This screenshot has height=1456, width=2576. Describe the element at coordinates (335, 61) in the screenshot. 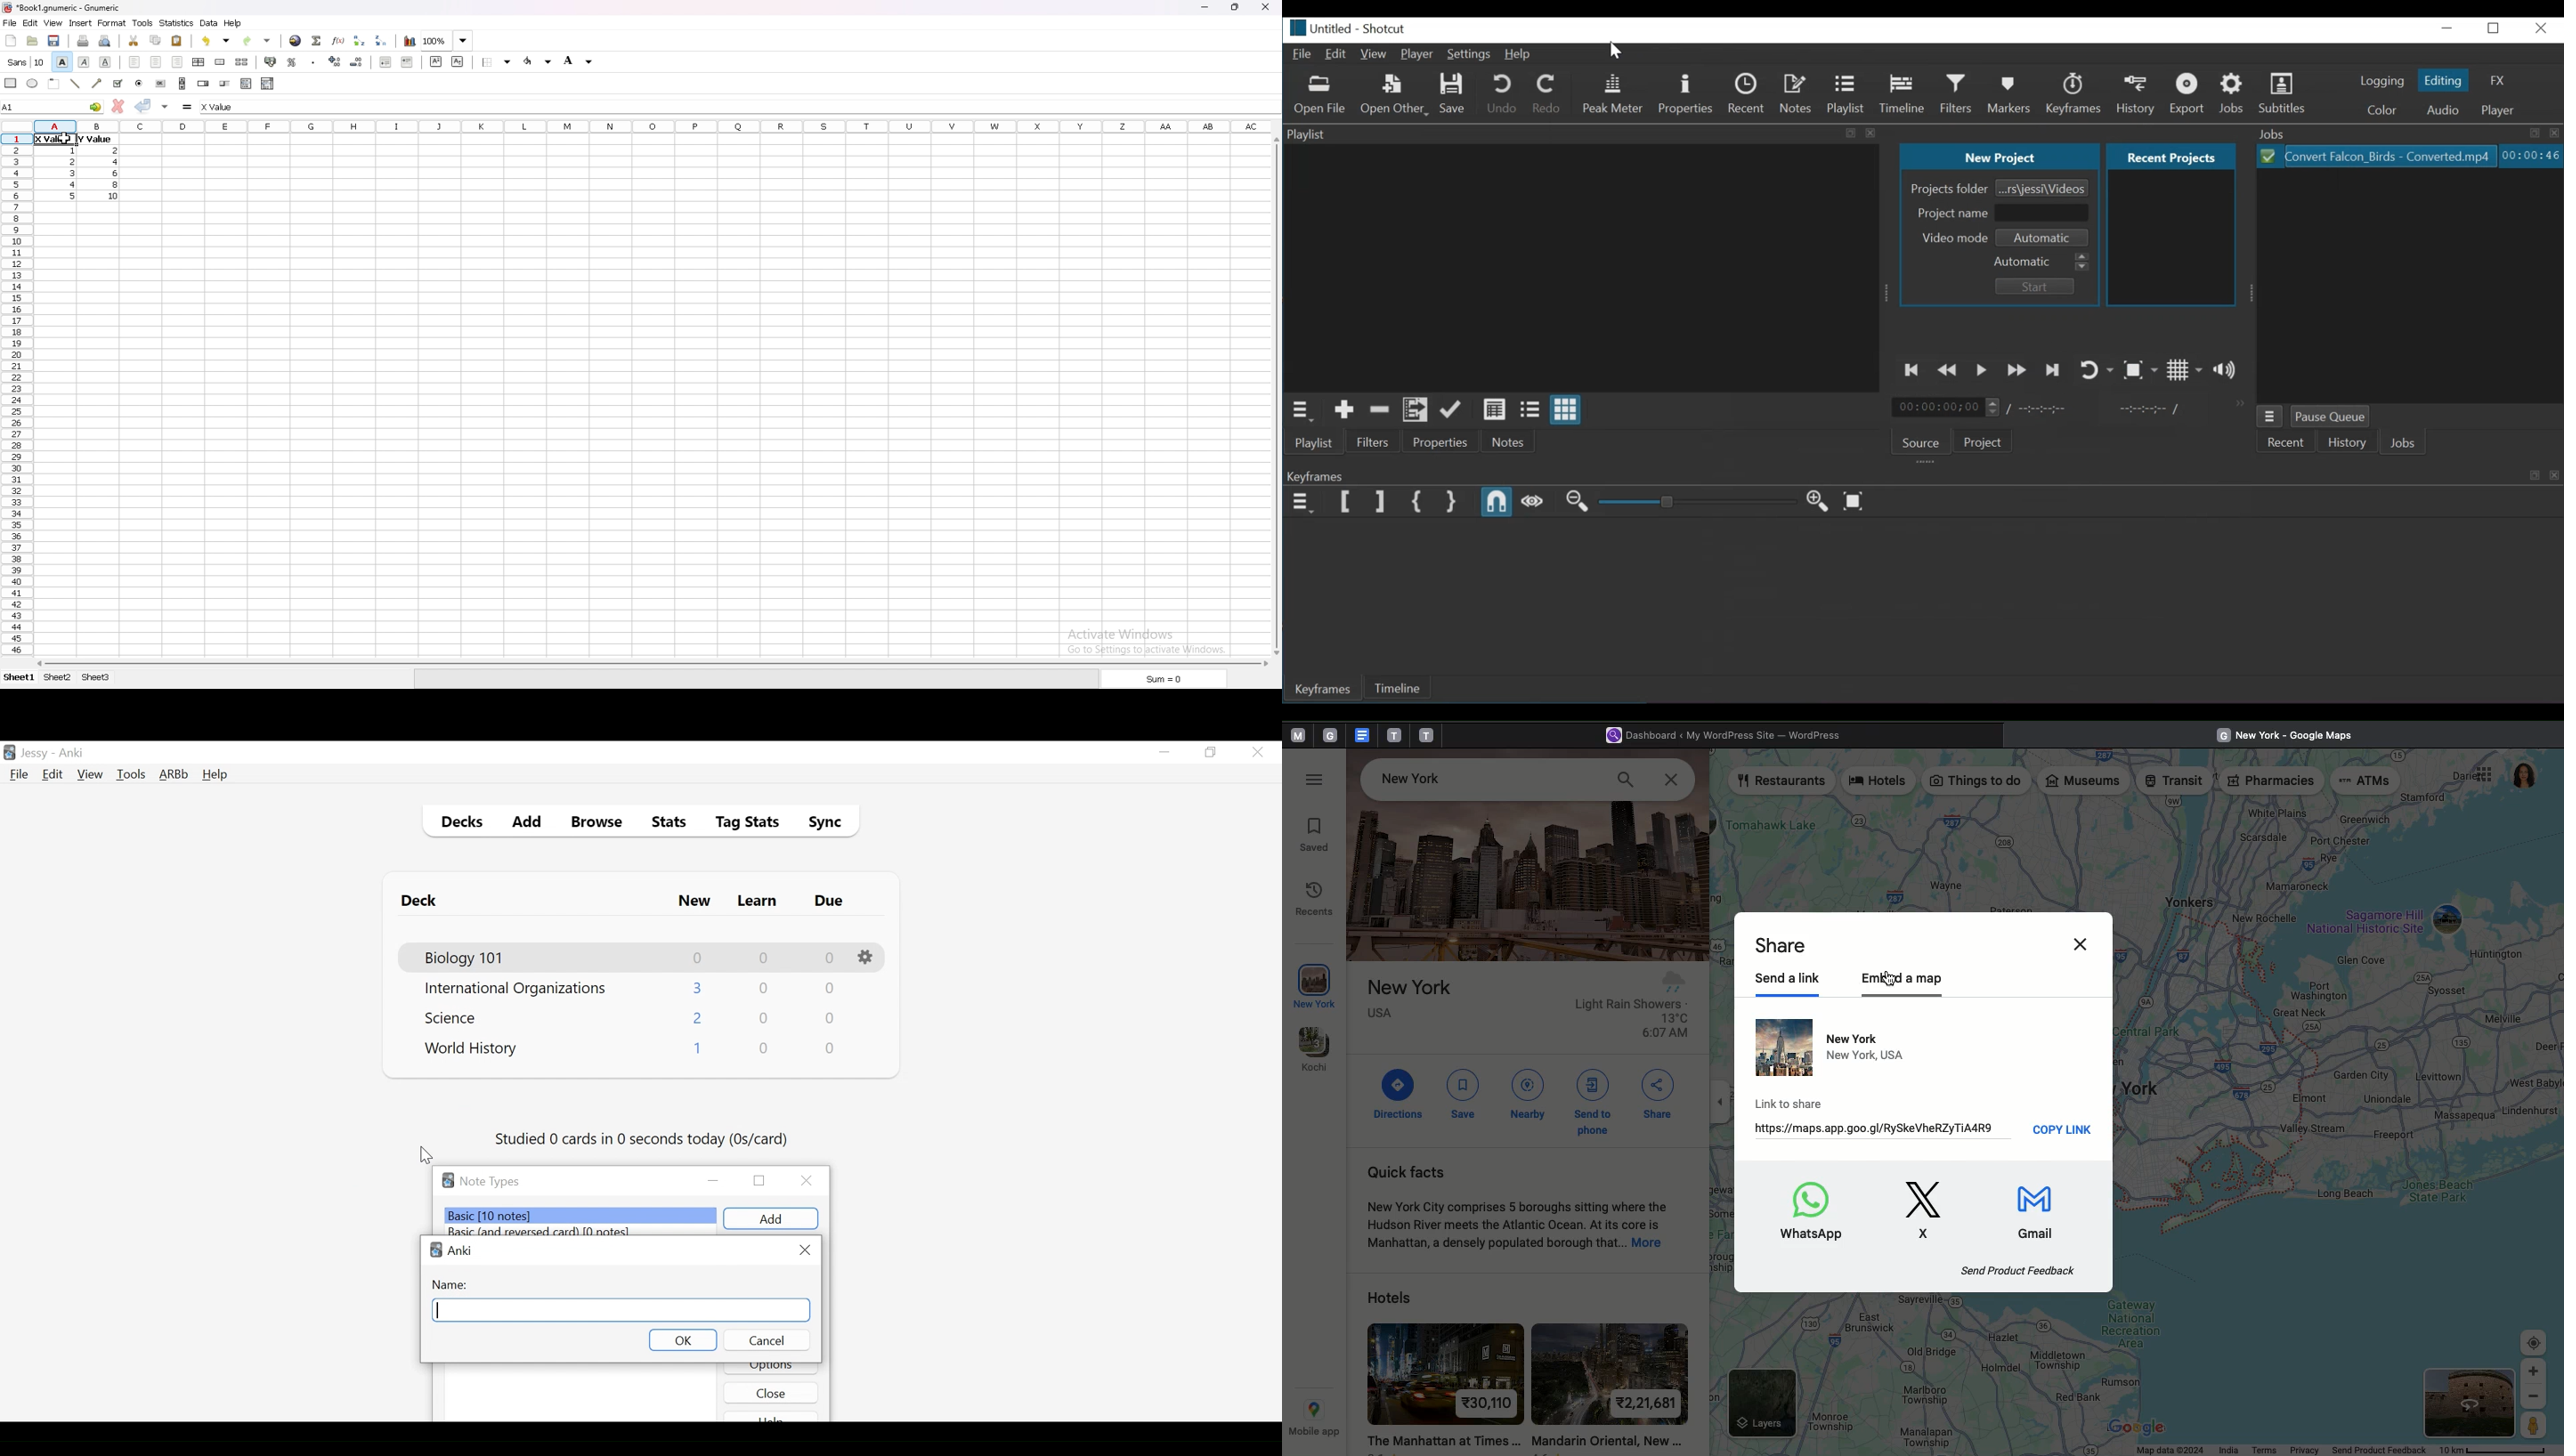

I see `increase decimals` at that location.